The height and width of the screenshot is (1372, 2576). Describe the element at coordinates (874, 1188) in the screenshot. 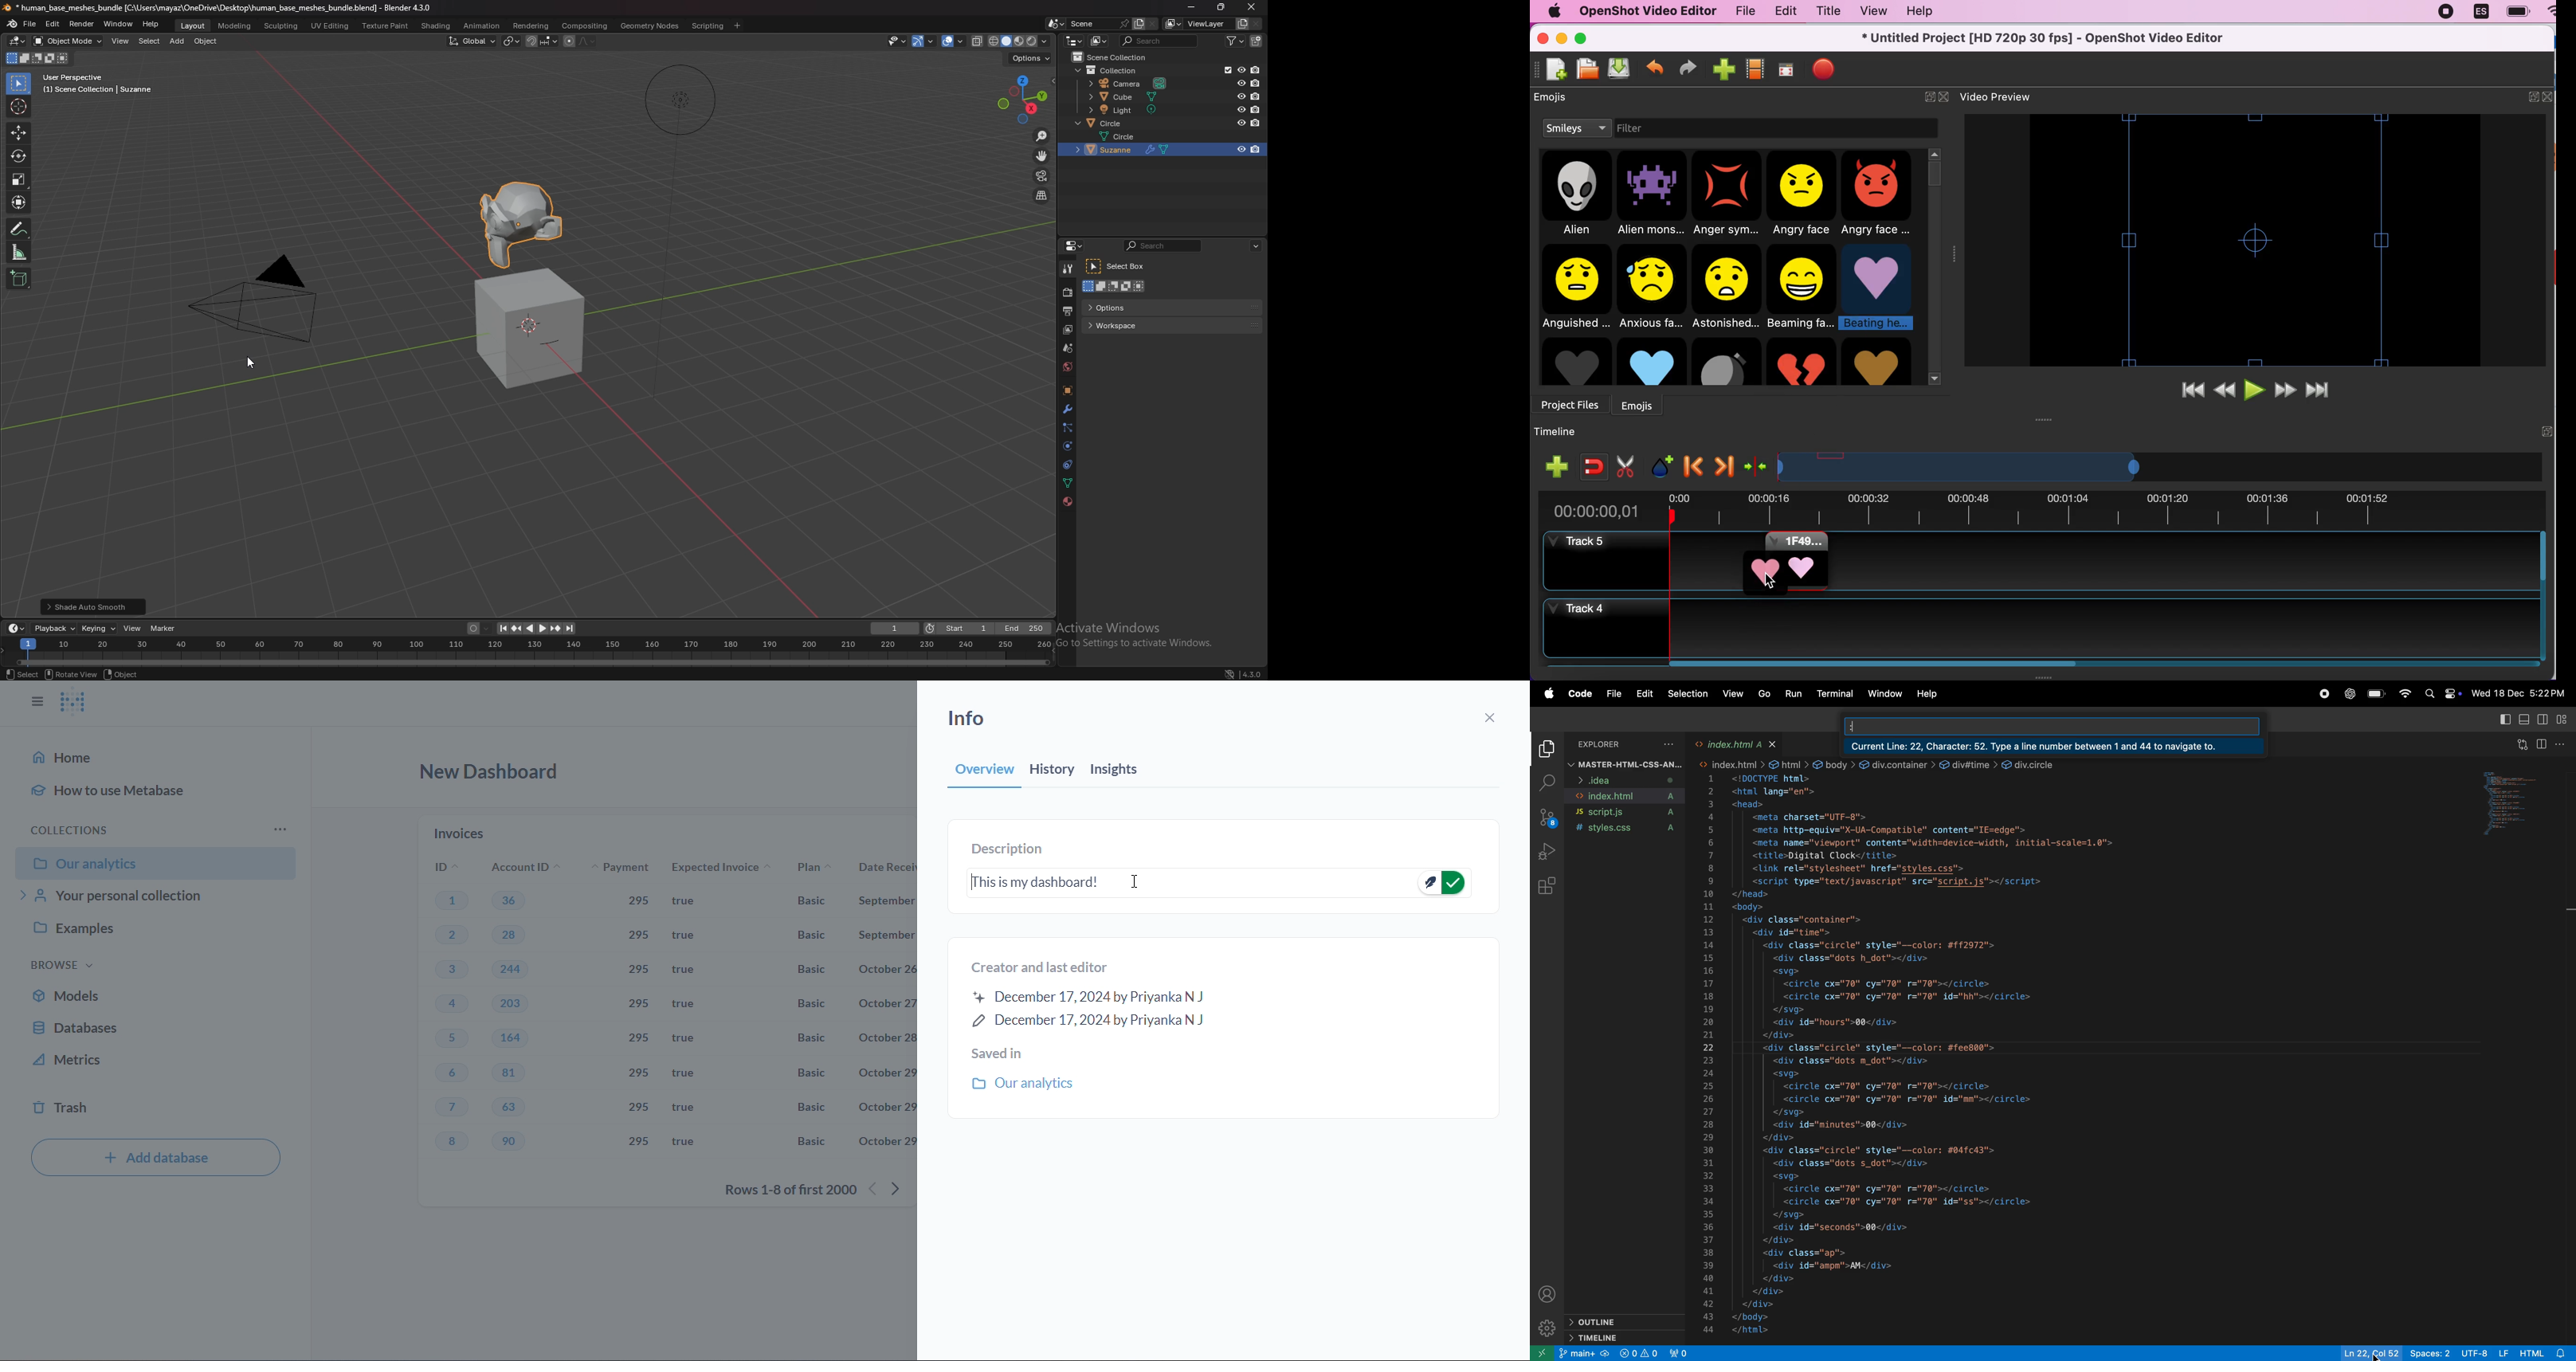

I see `previous rows` at that location.